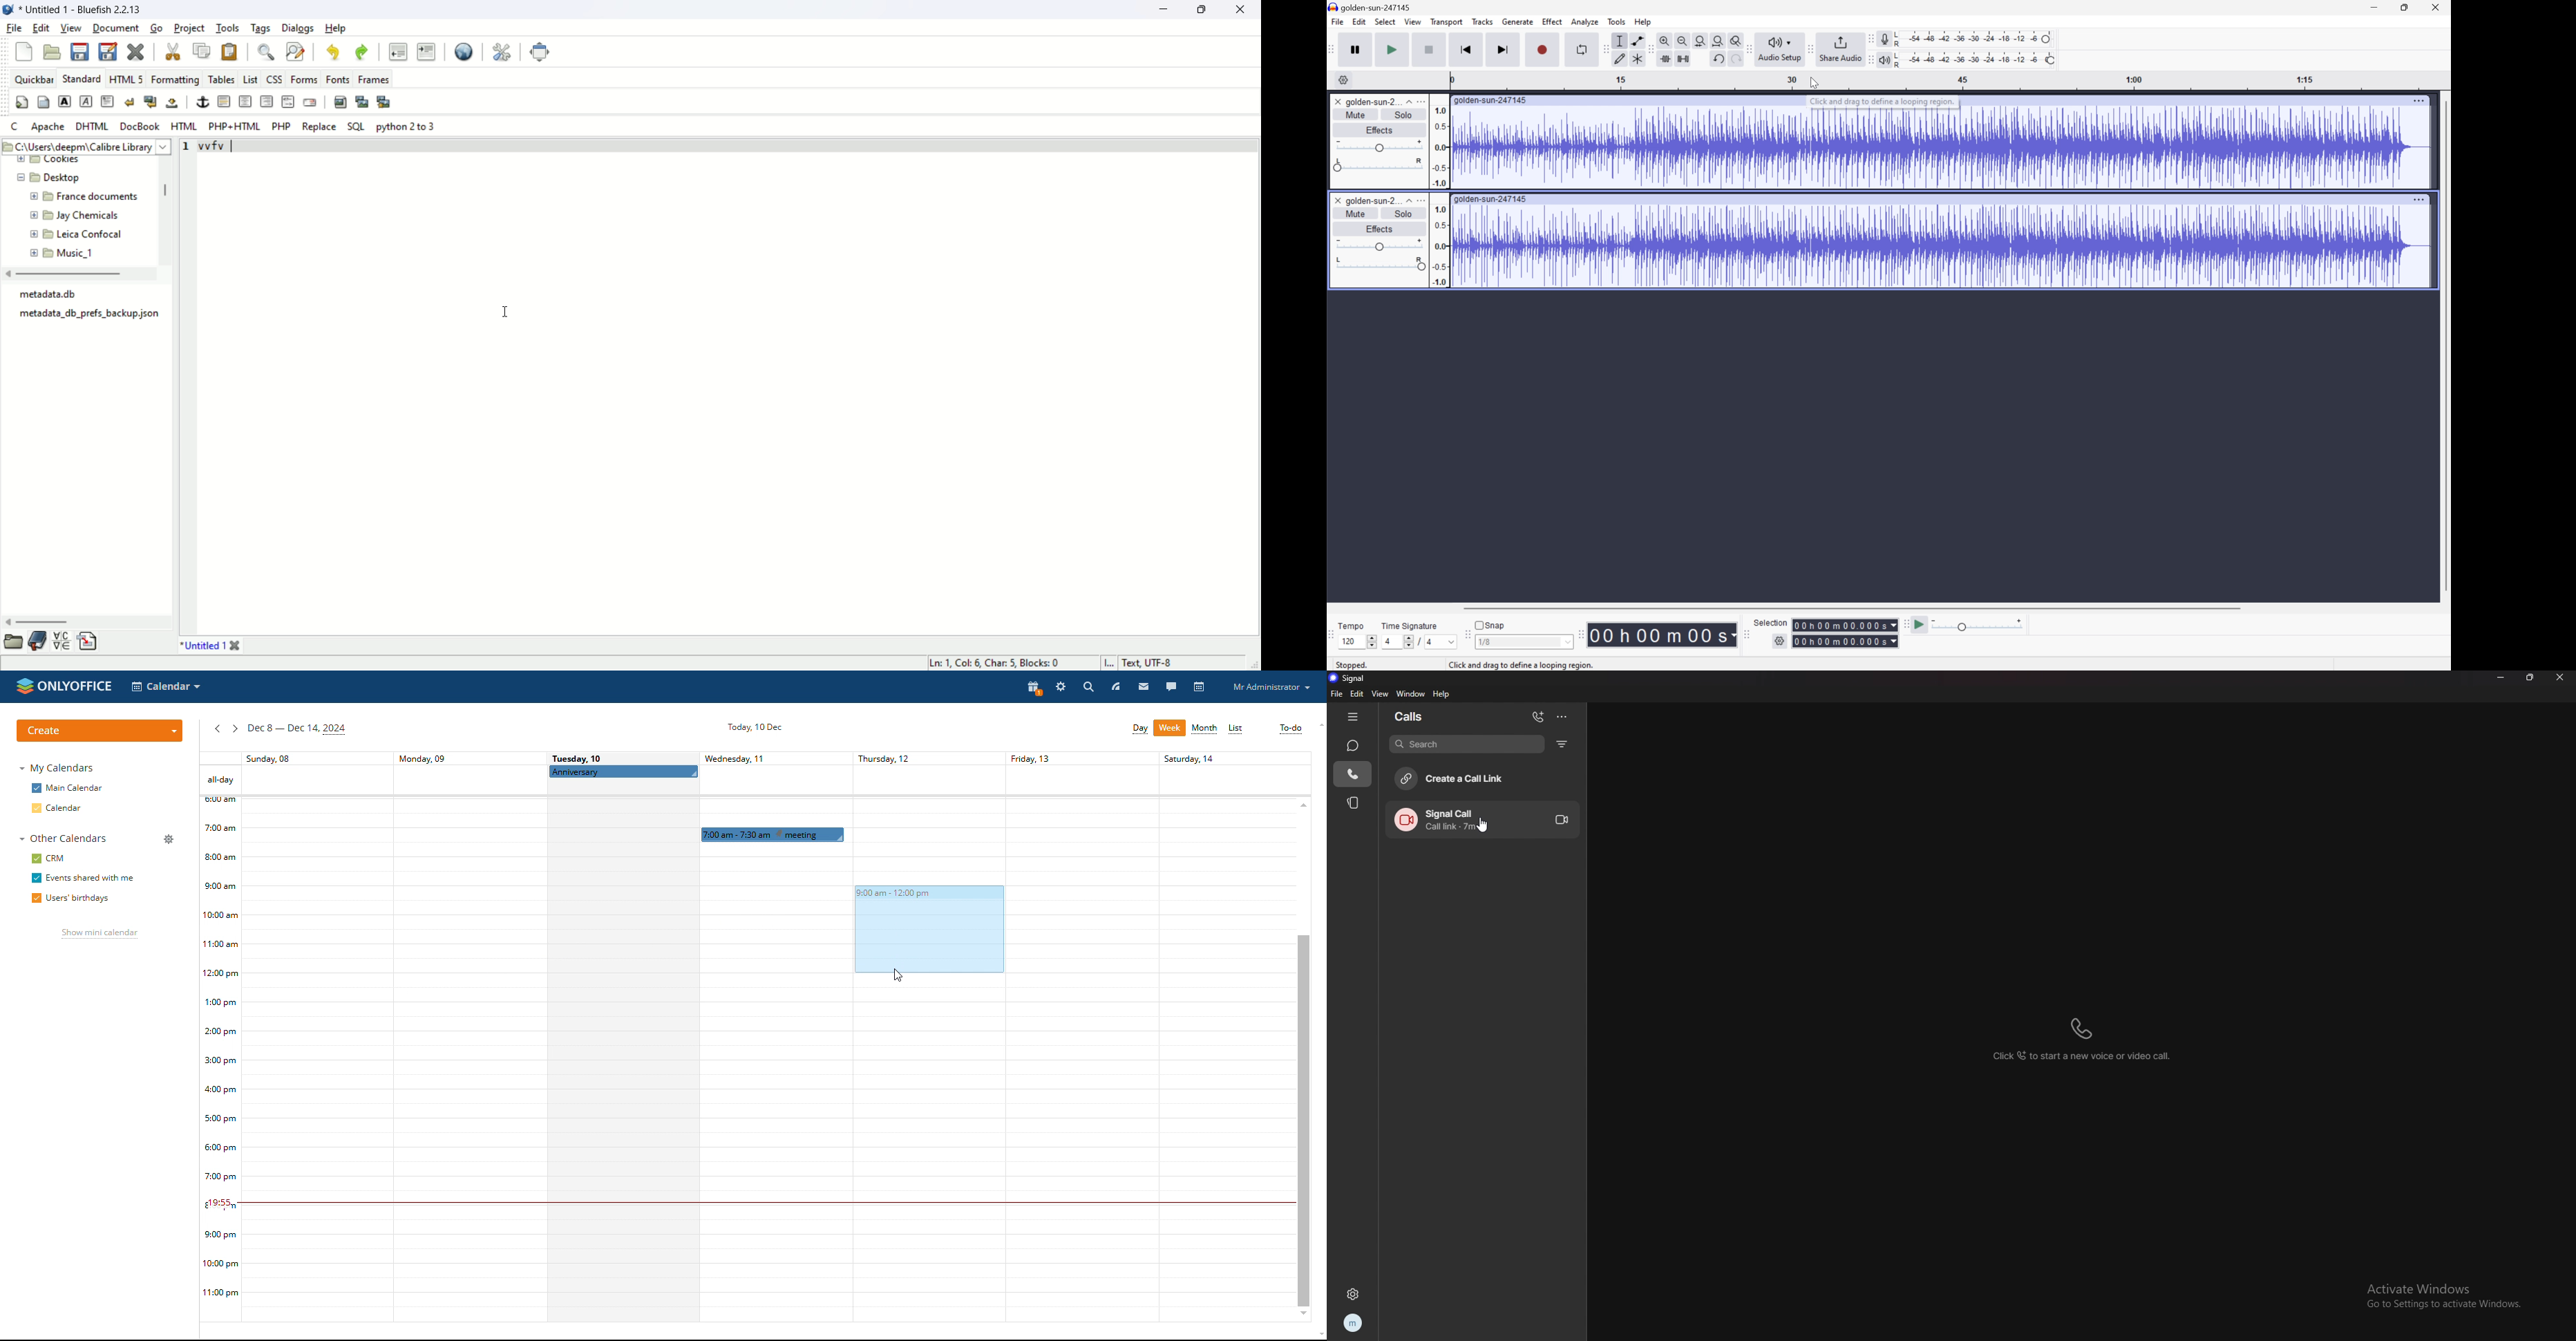 Image resolution: width=2576 pixels, height=1344 pixels. Describe the element at coordinates (246, 101) in the screenshot. I see `center` at that location.